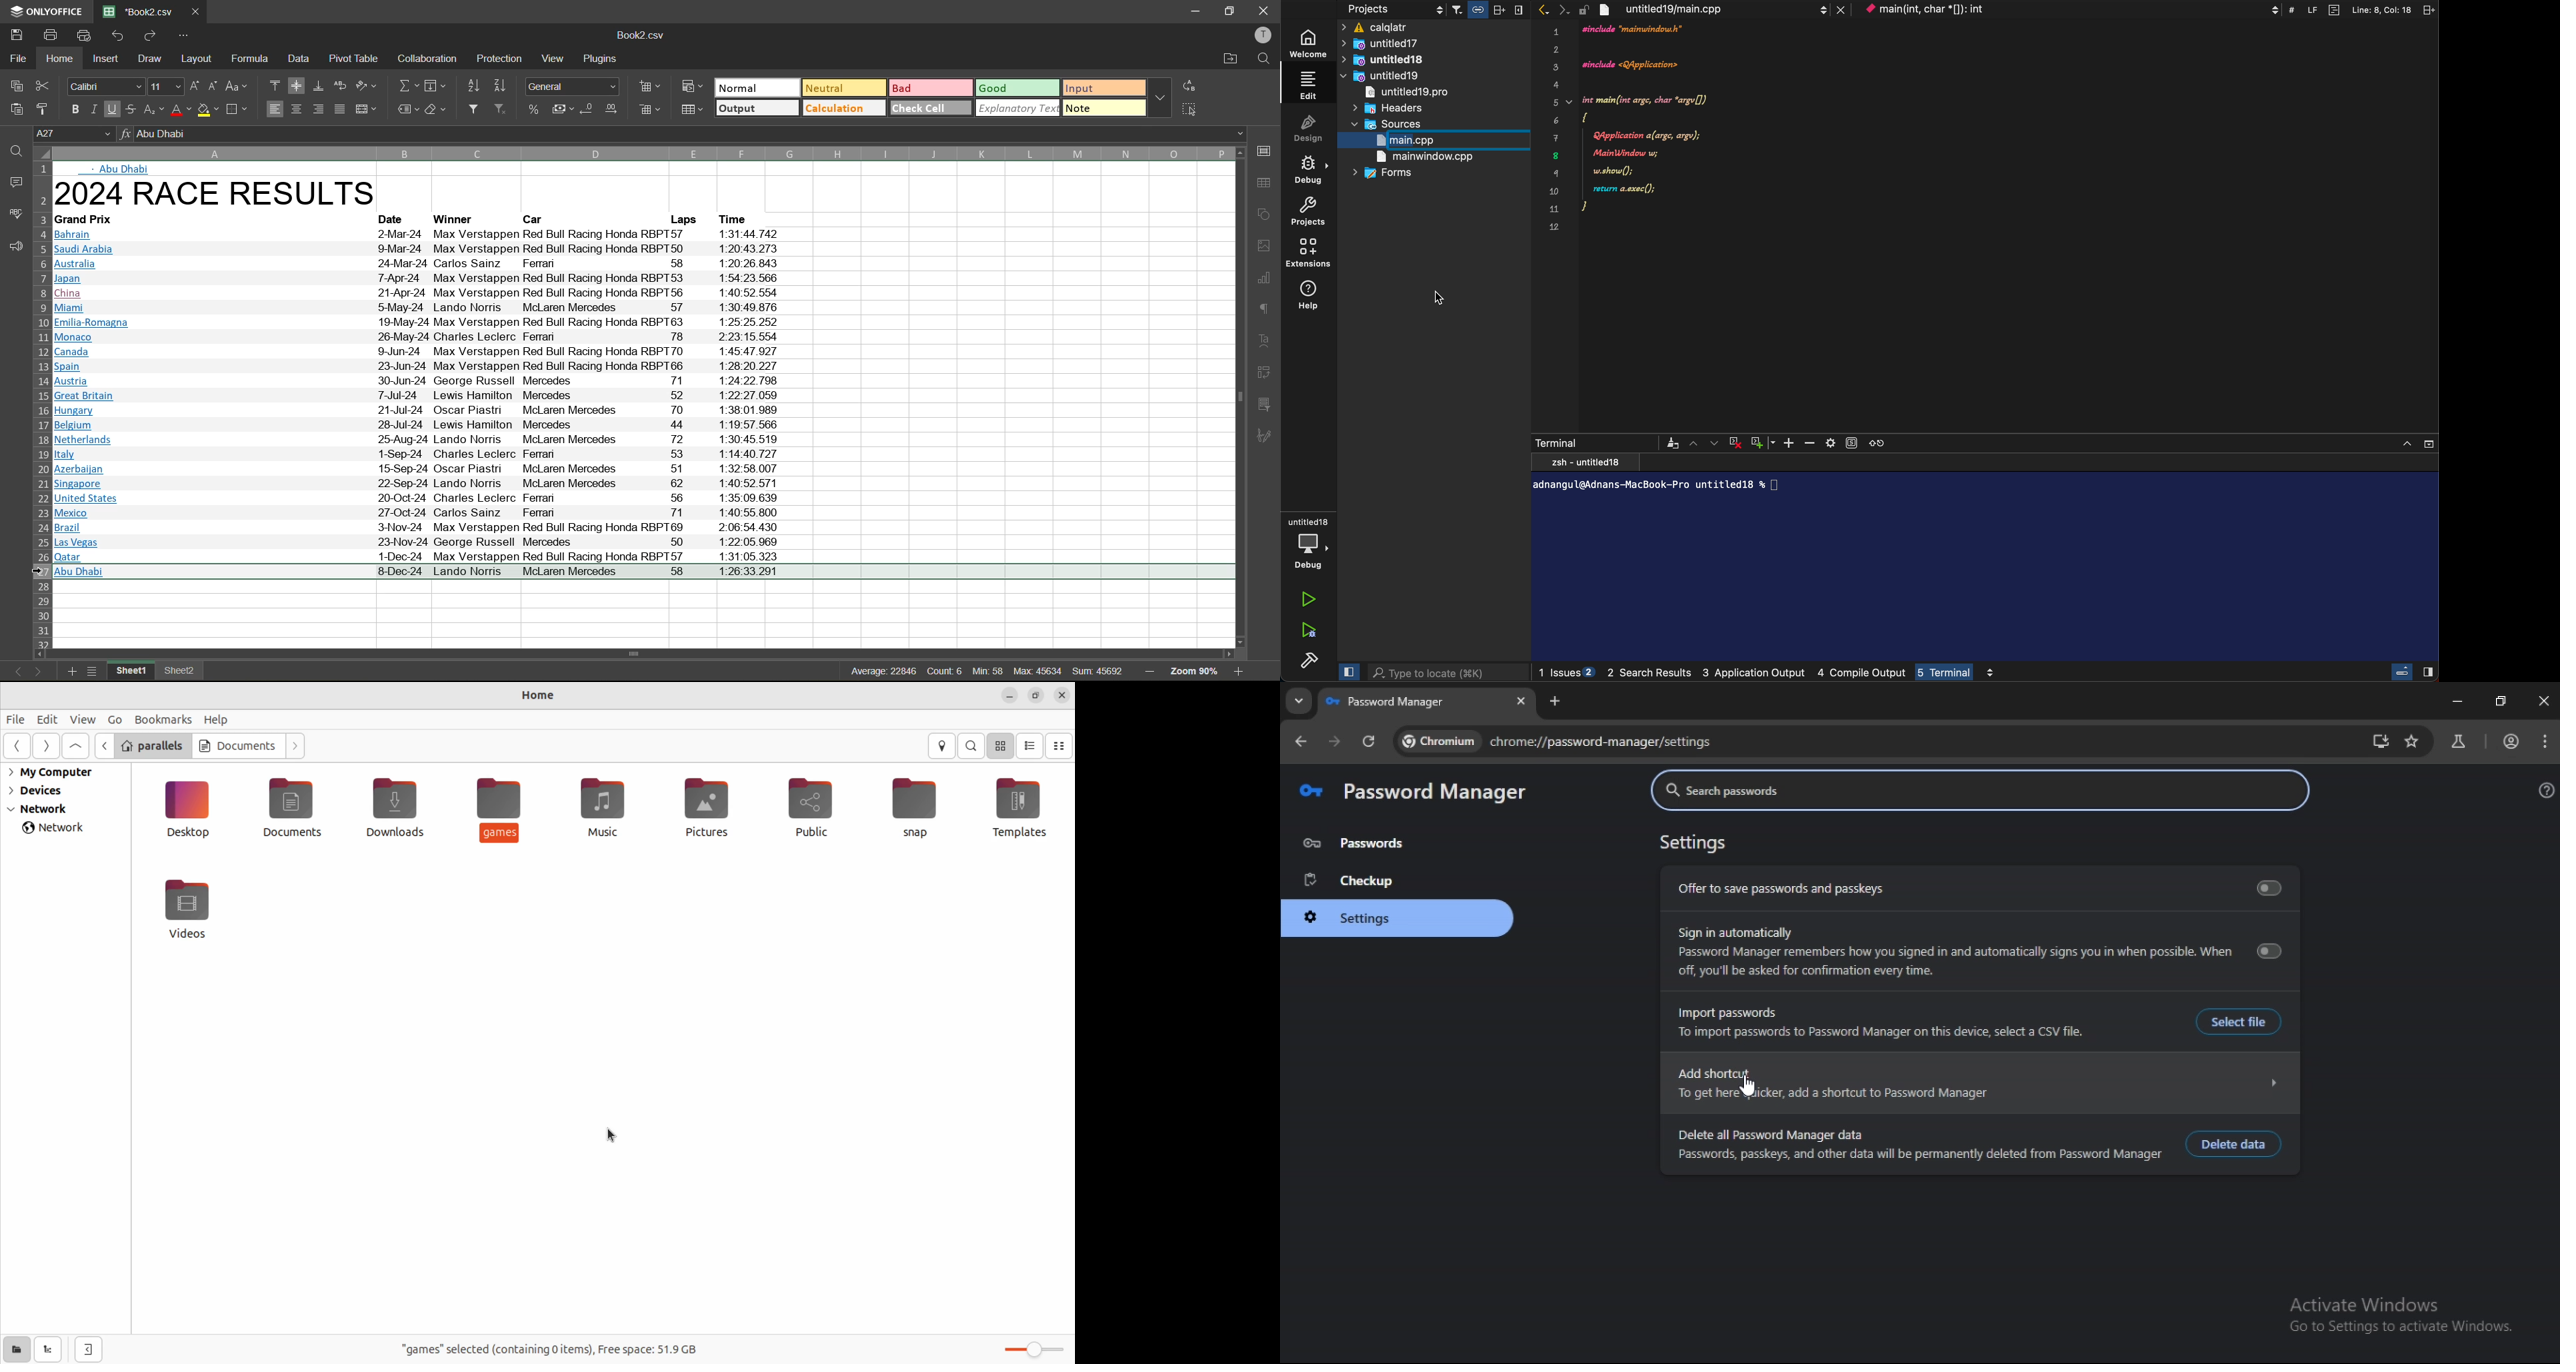 This screenshot has width=2576, height=1372. What do you see at coordinates (239, 86) in the screenshot?
I see `change case` at bounding box center [239, 86].